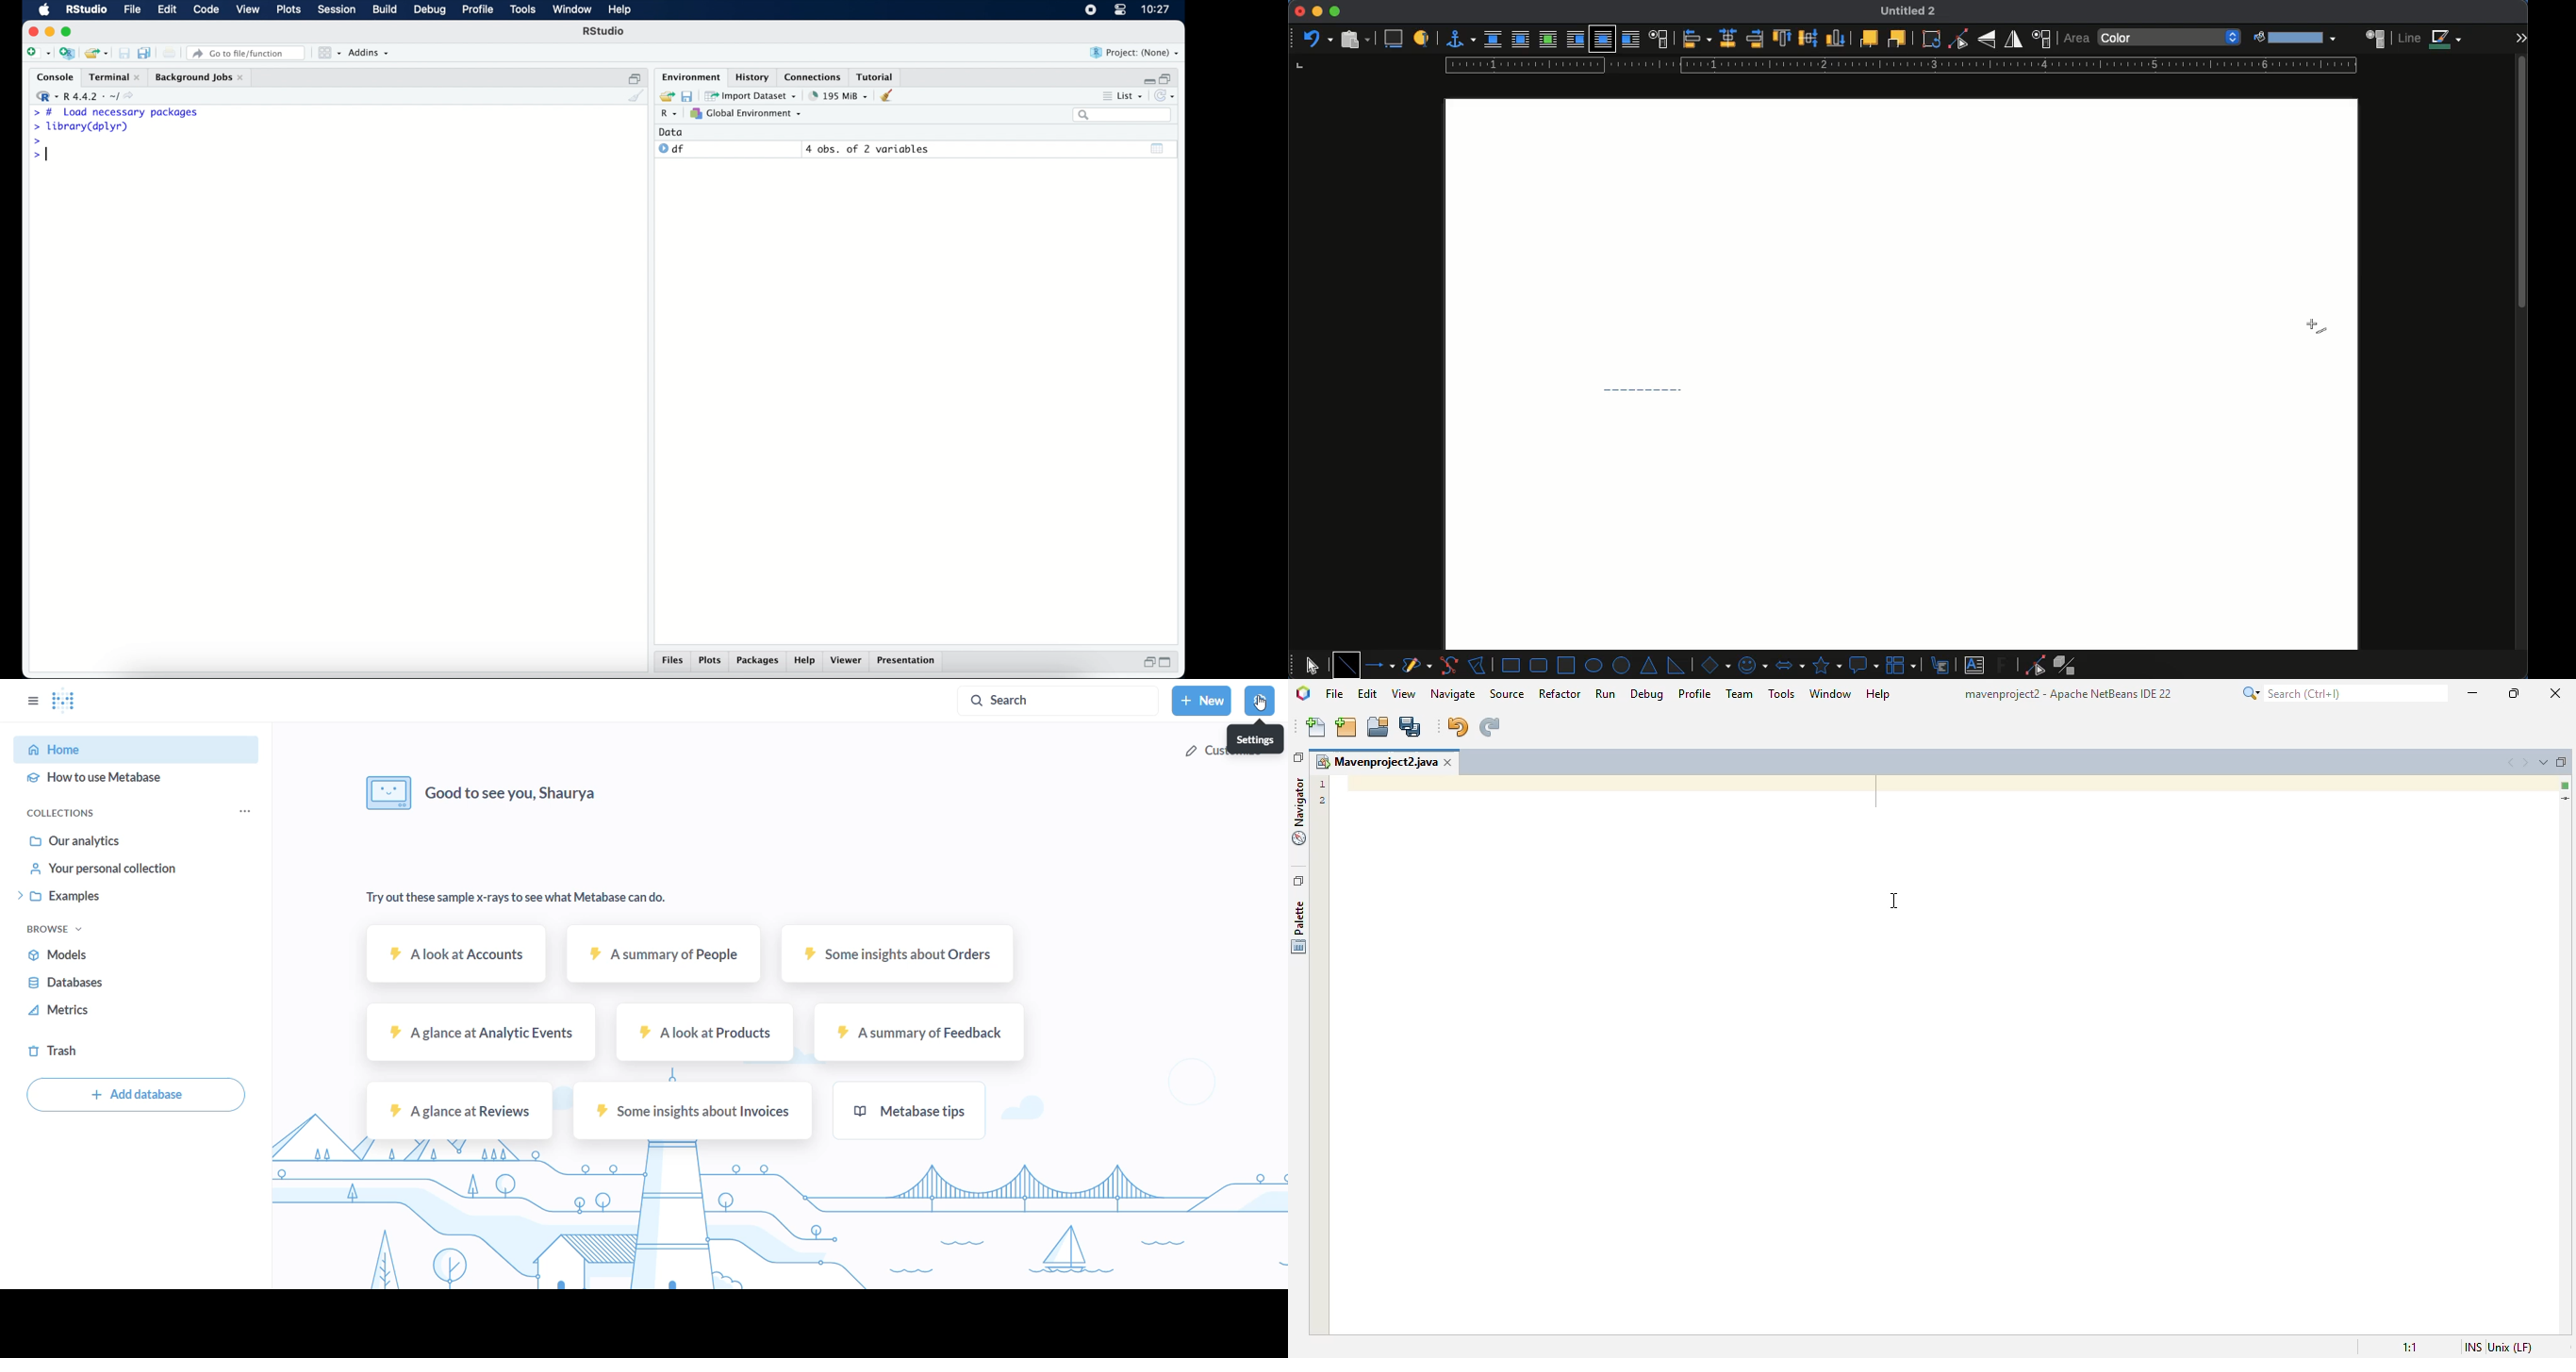 The image size is (2576, 1372). I want to click on ruler, so click(1897, 65).